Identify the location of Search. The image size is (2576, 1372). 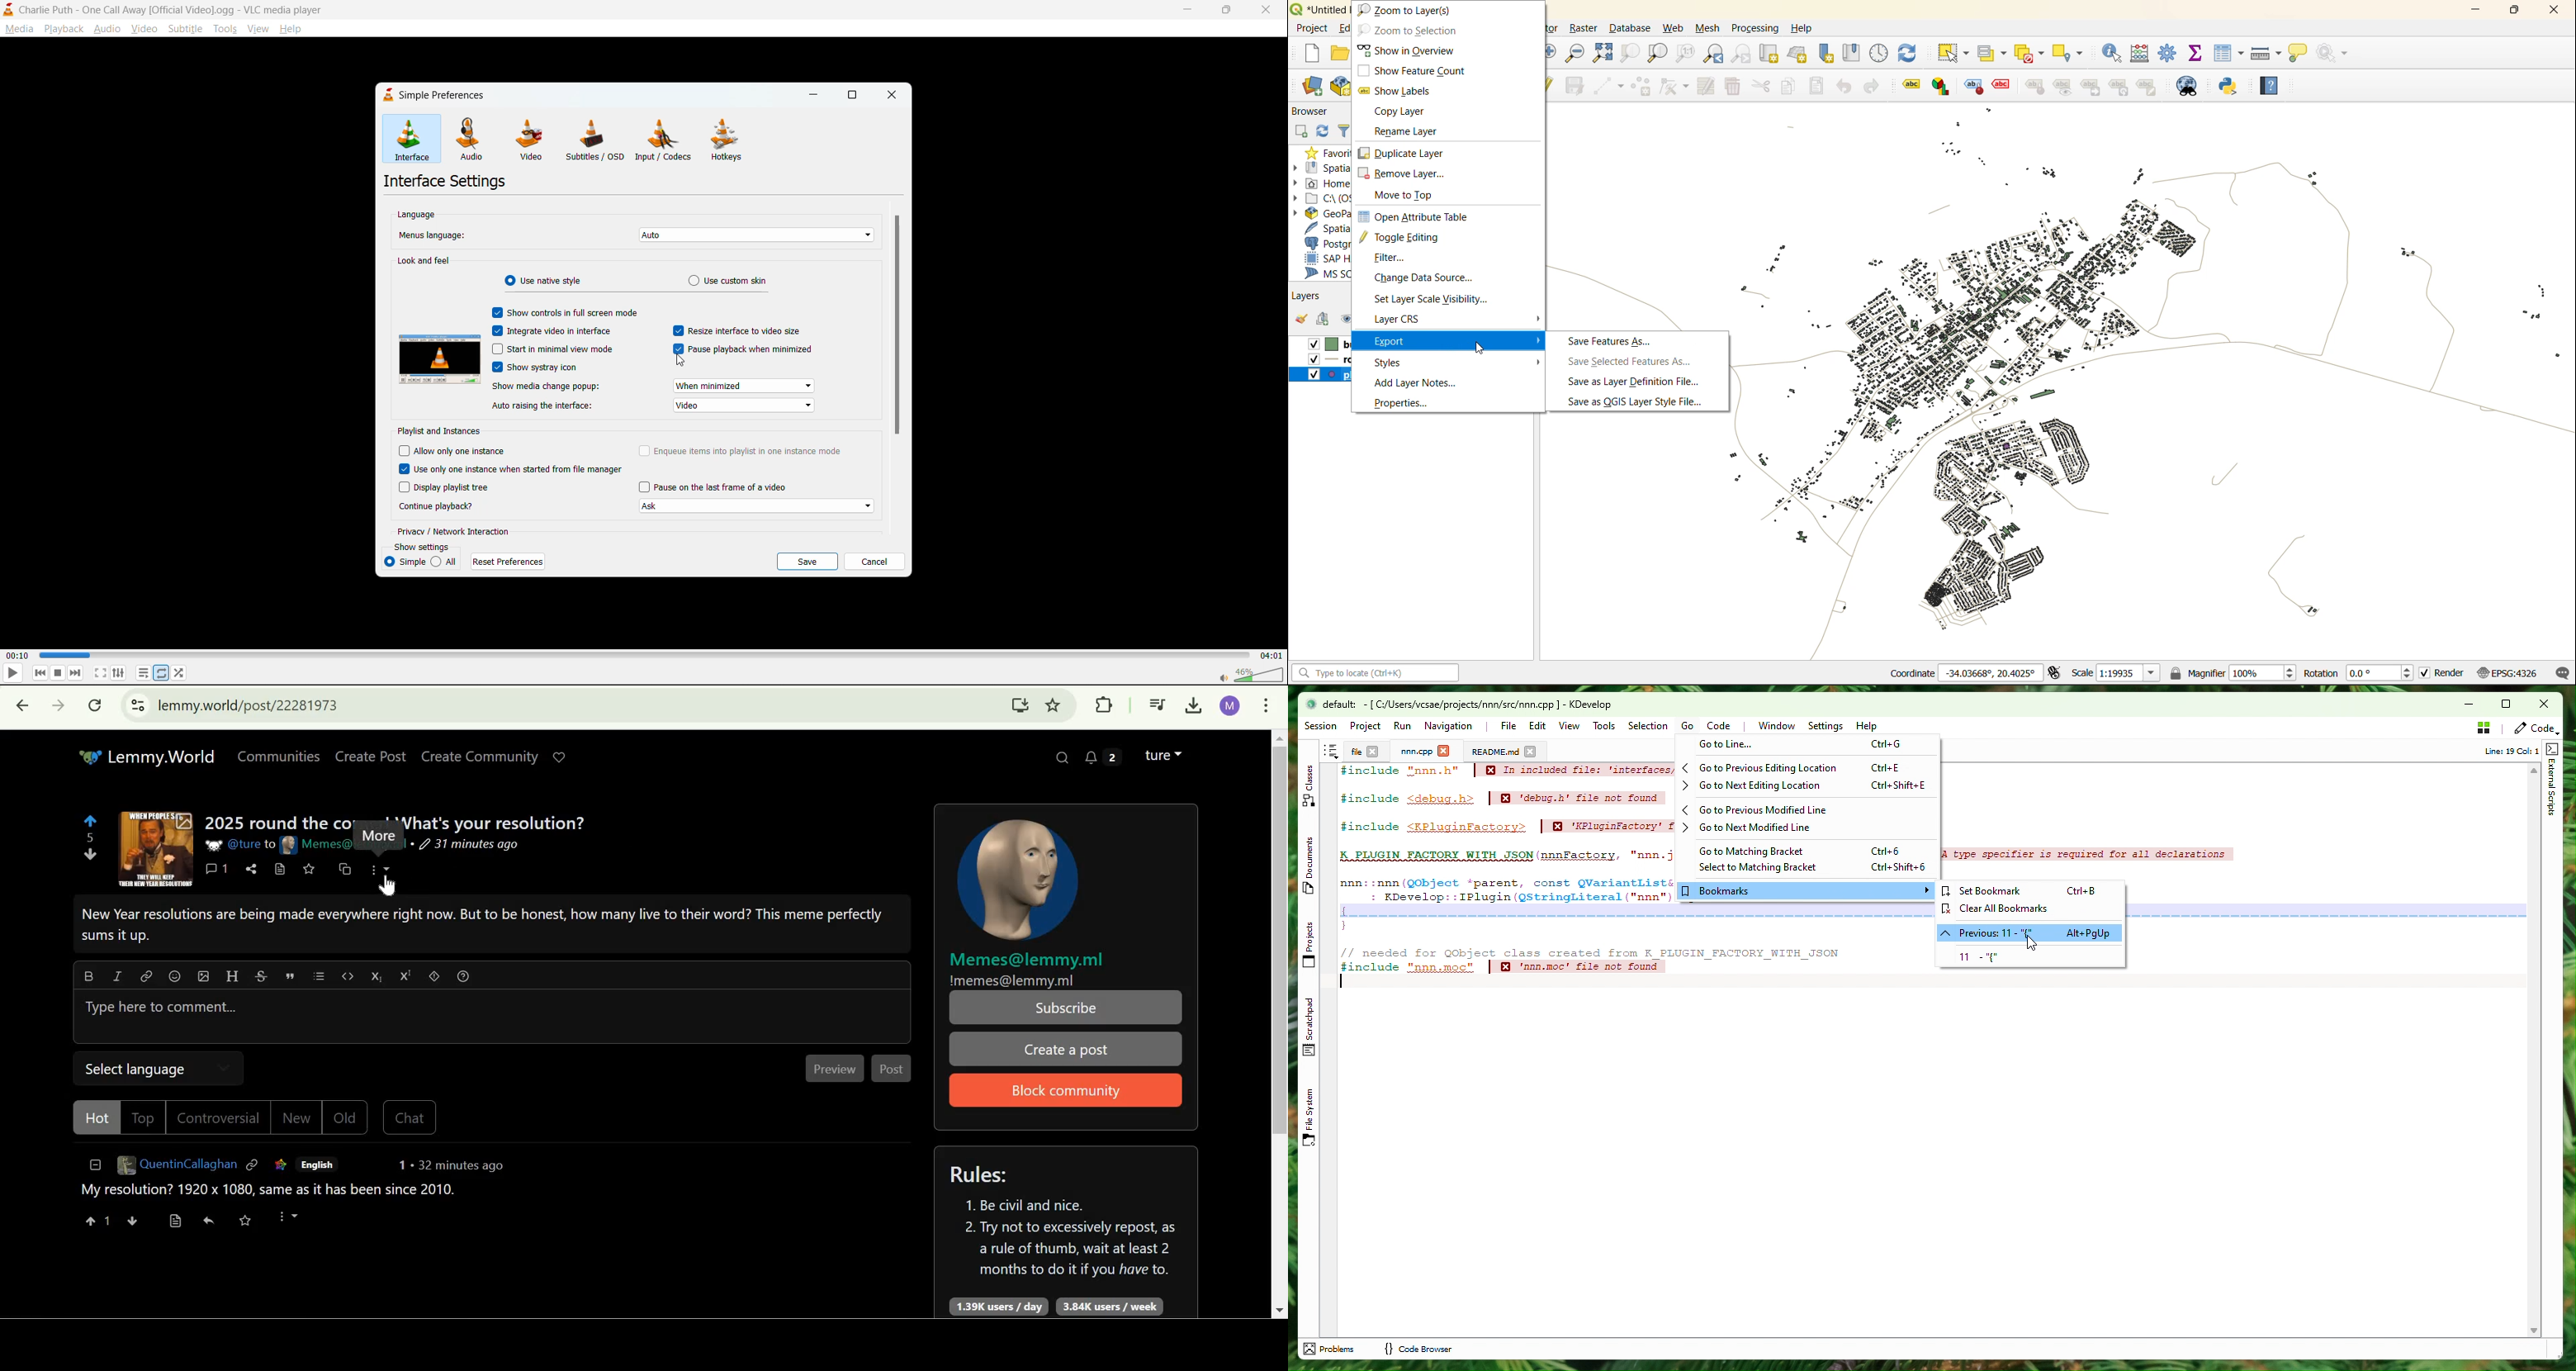
(1063, 756).